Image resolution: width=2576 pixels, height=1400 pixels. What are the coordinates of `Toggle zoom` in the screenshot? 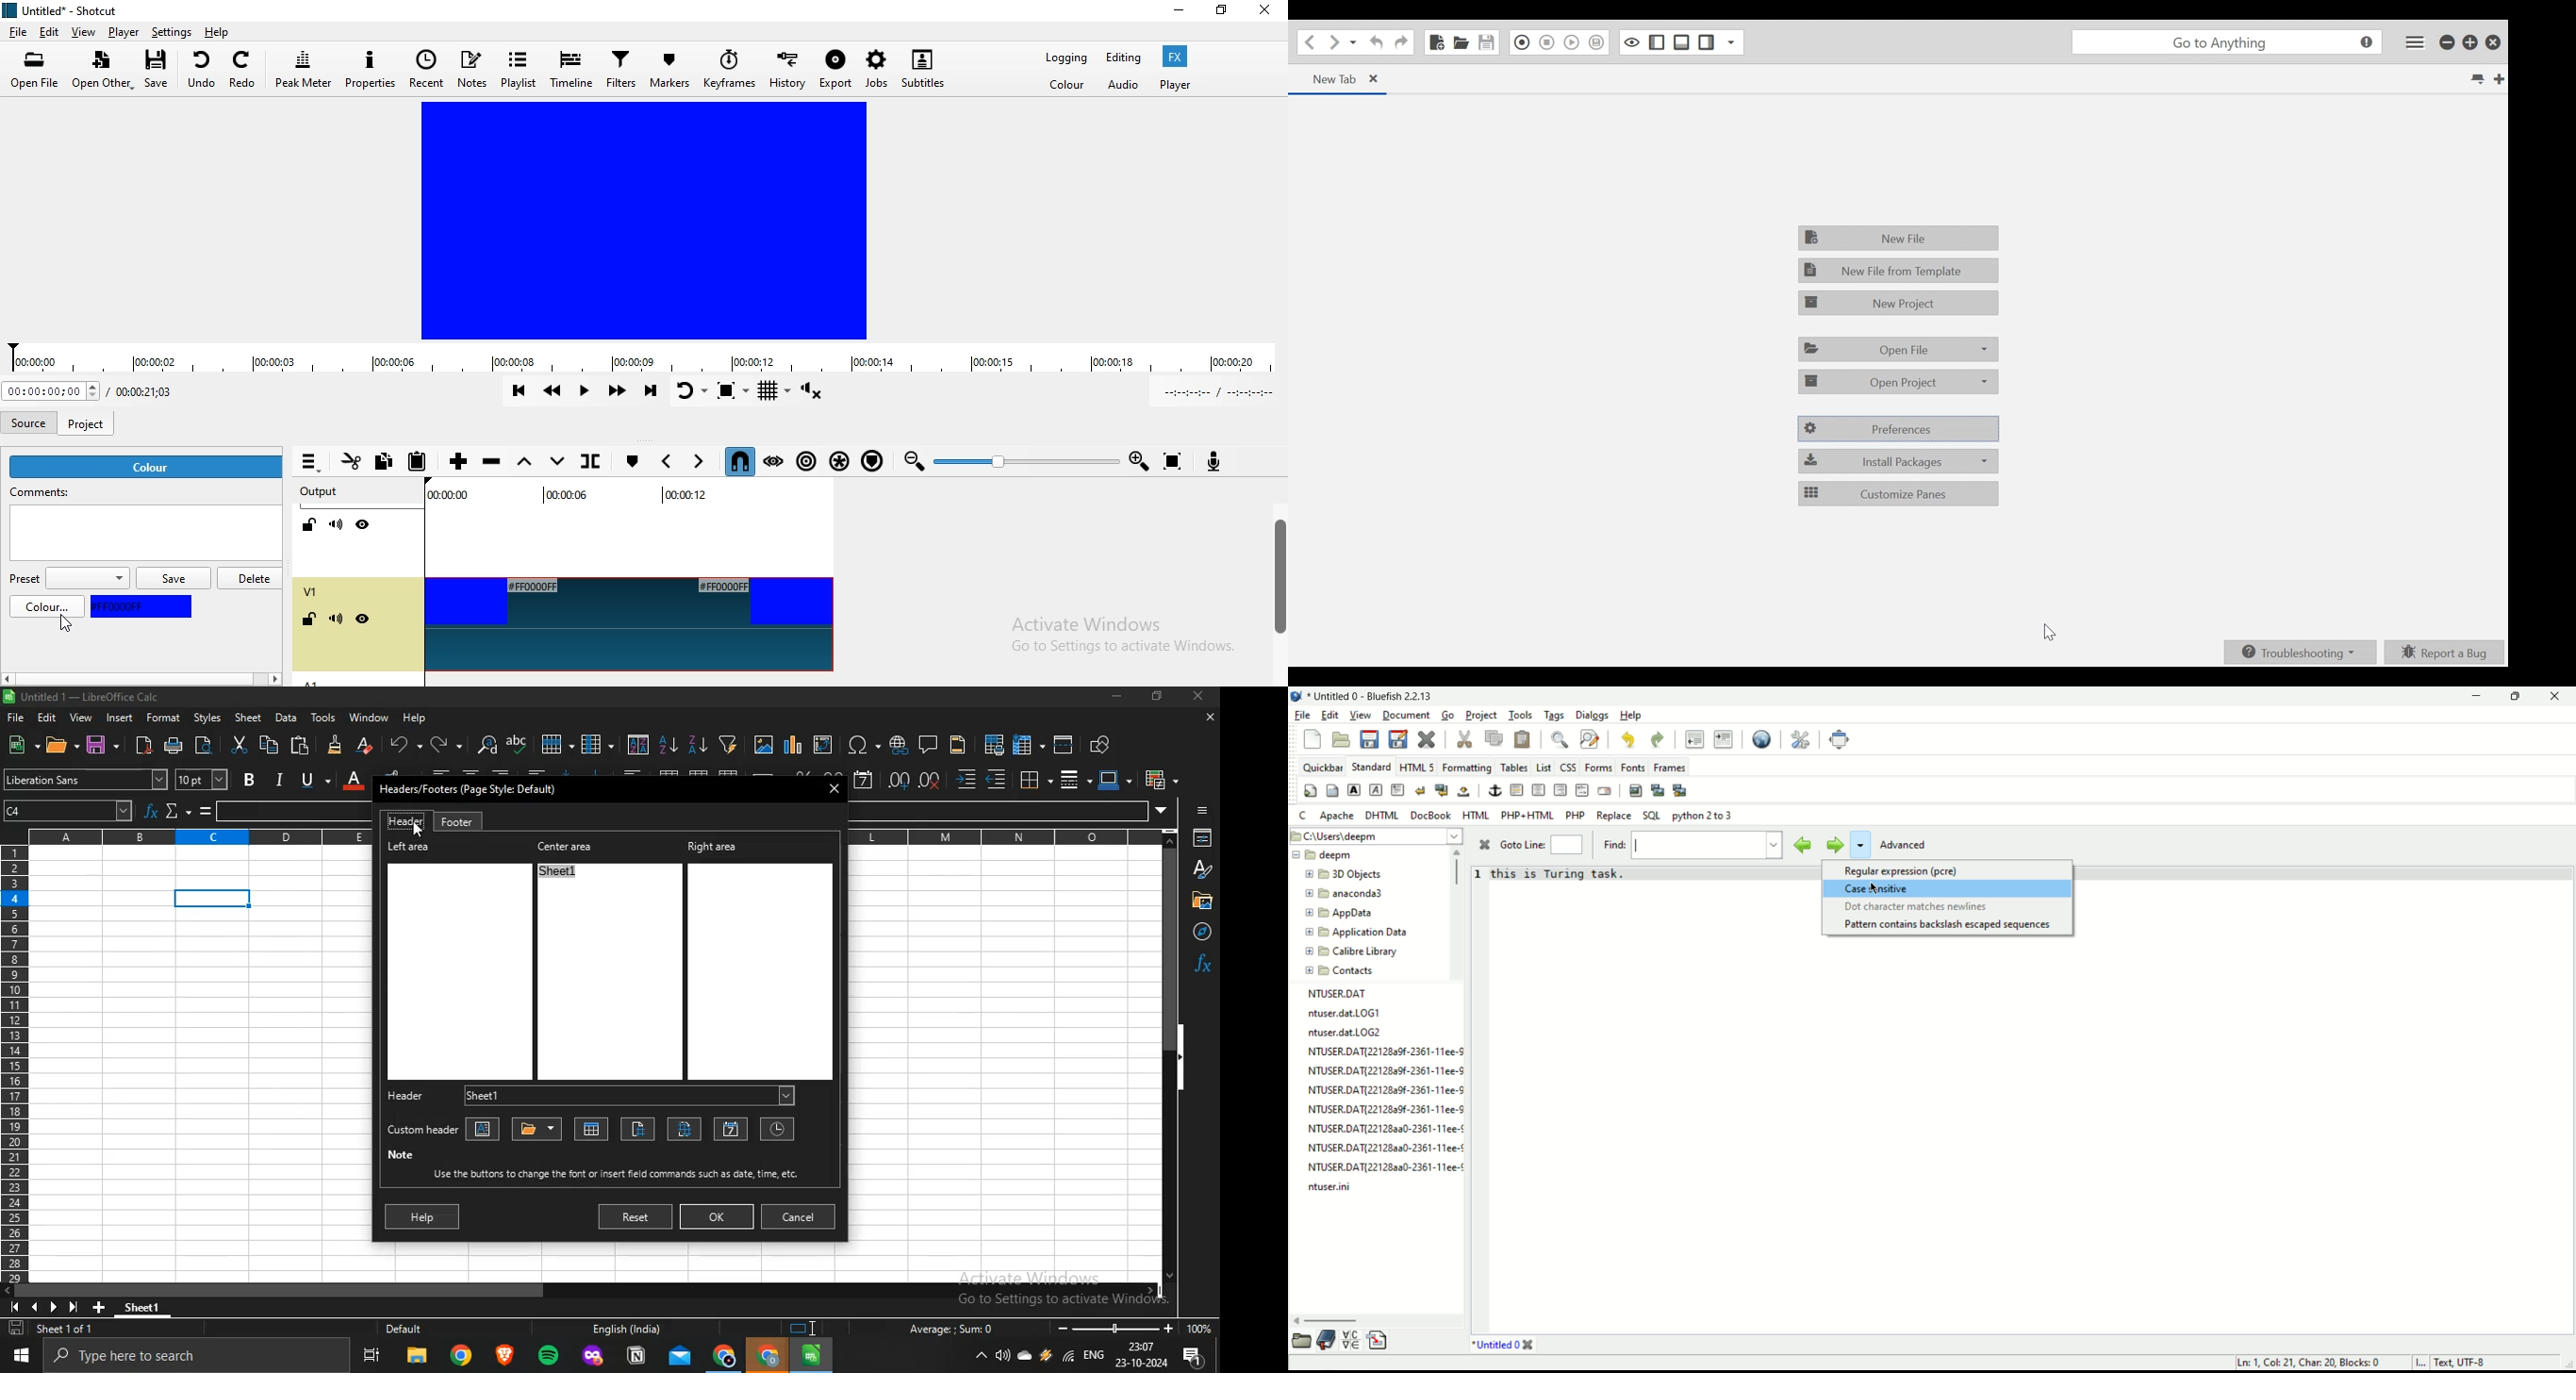 It's located at (732, 389).